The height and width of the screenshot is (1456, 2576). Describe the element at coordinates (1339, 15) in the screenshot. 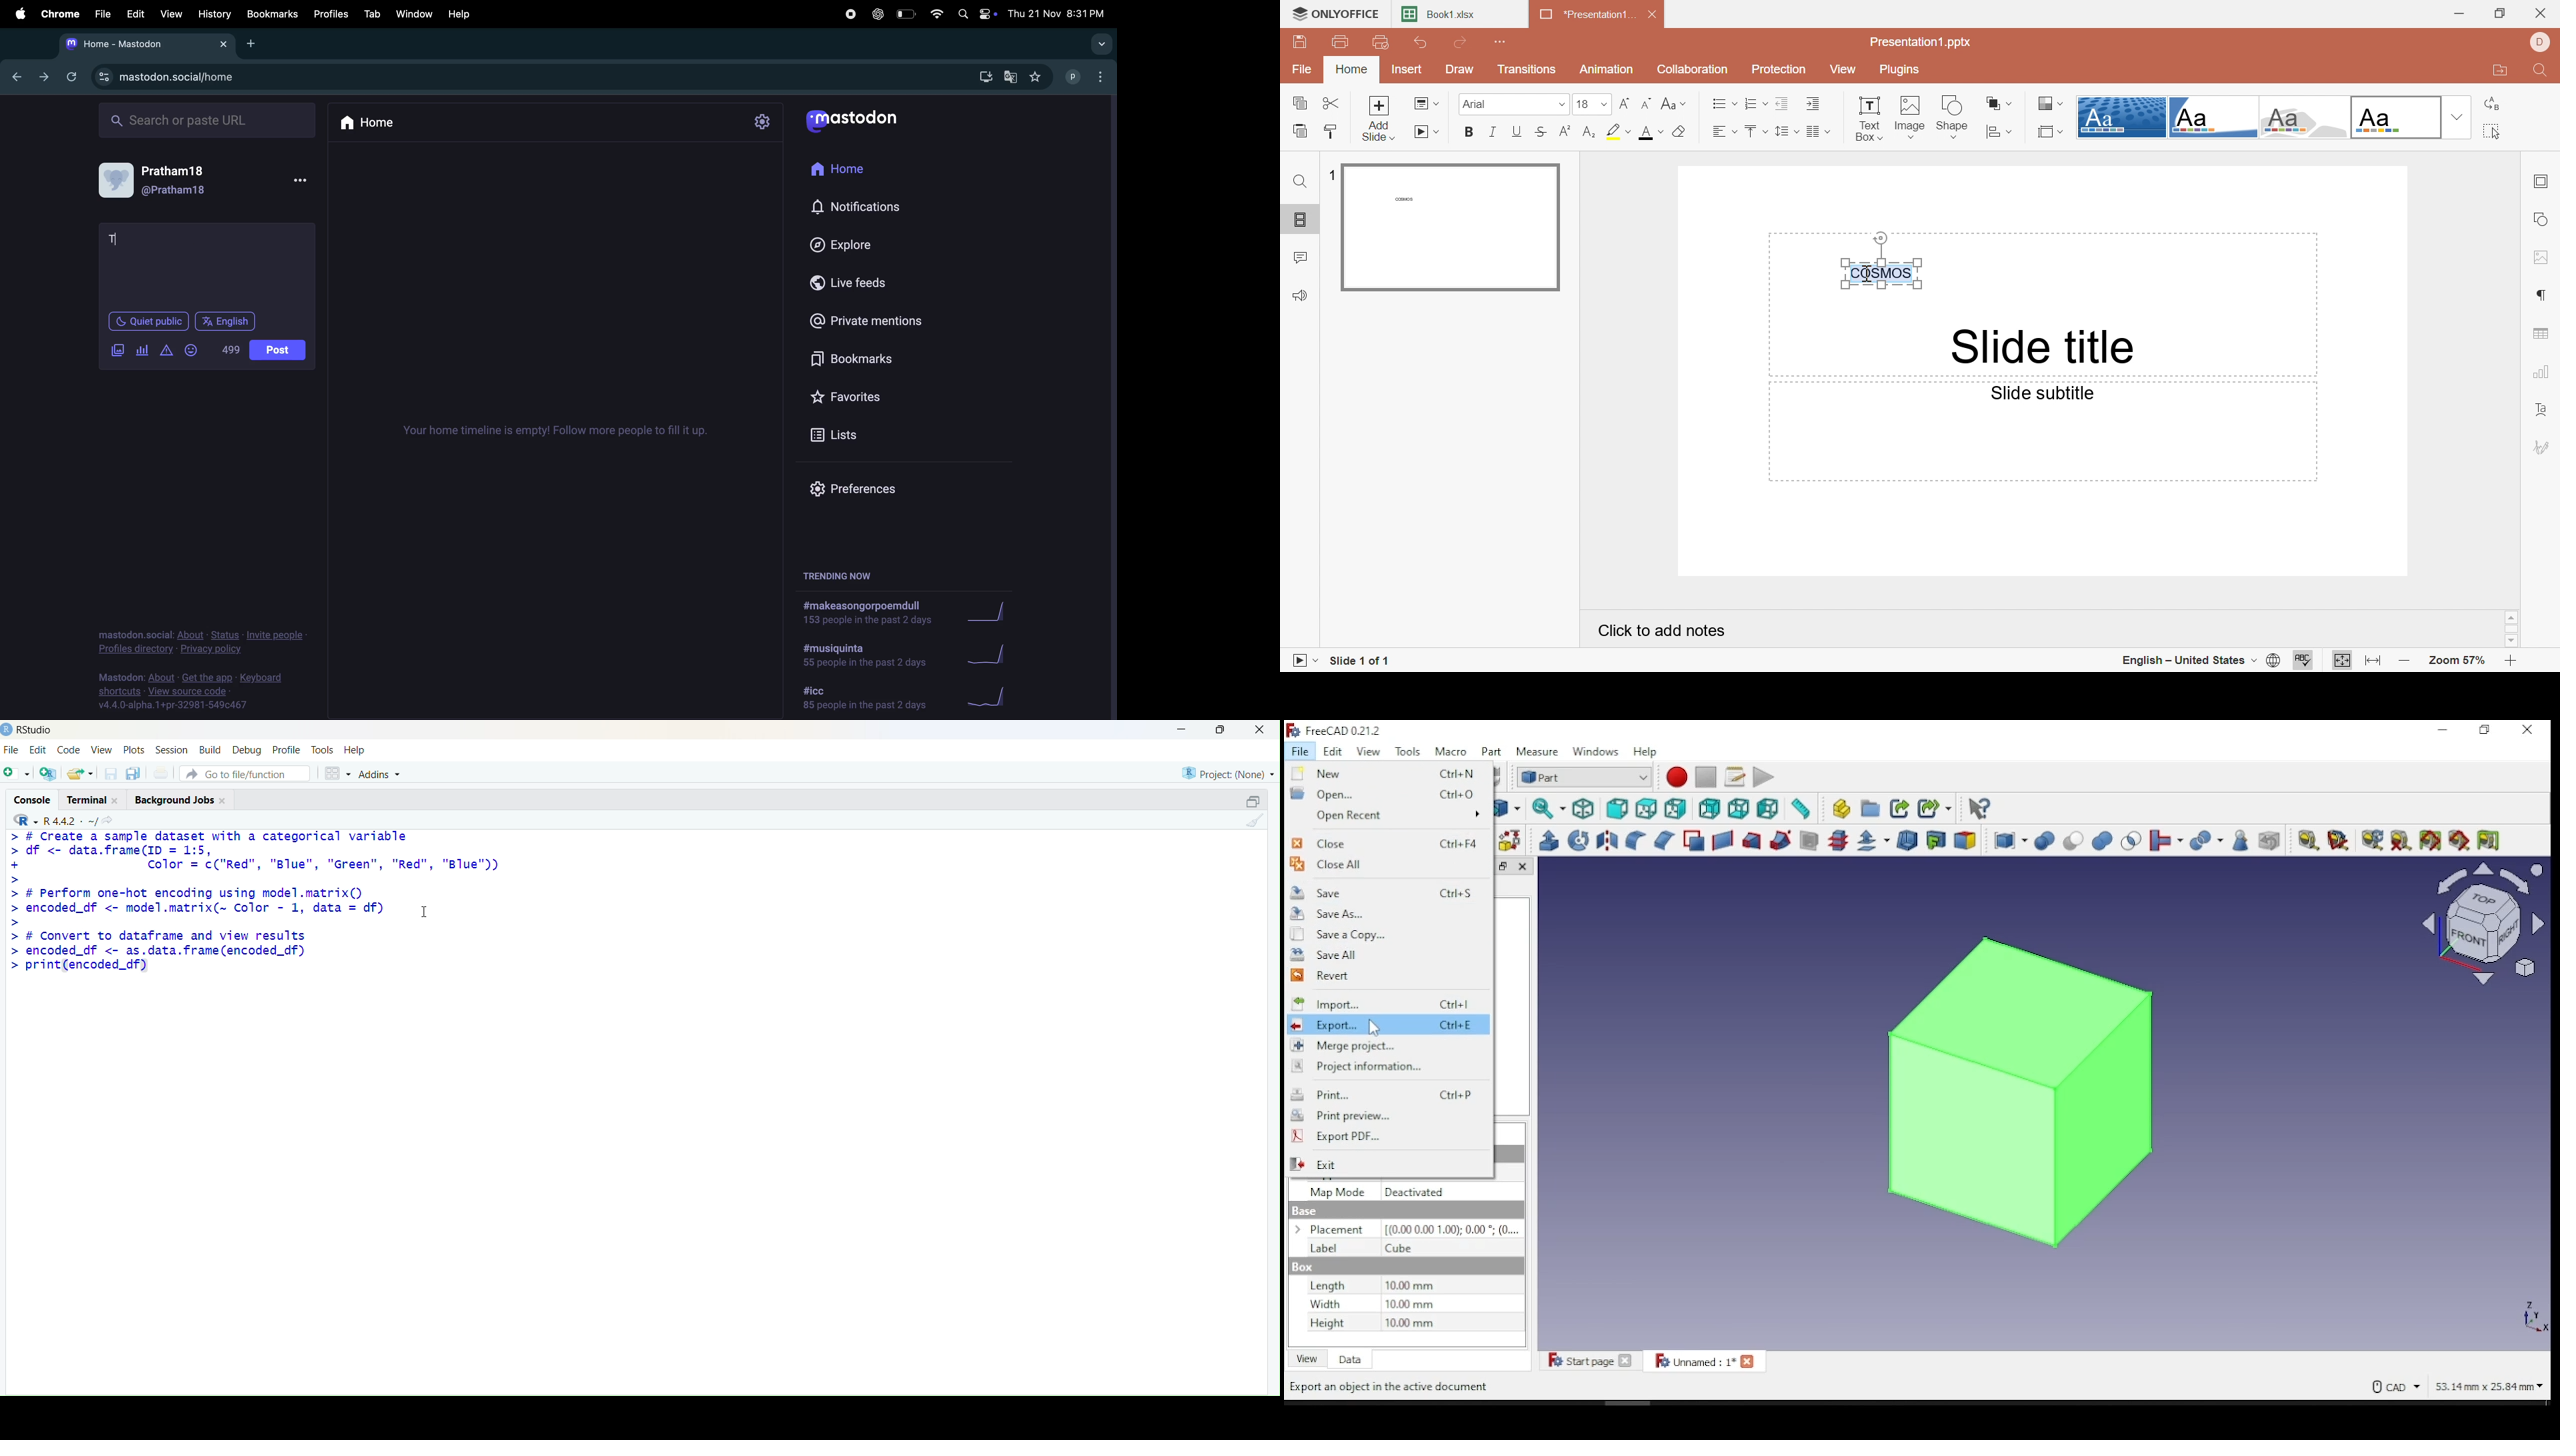

I see `ONLYOFFICE` at that location.